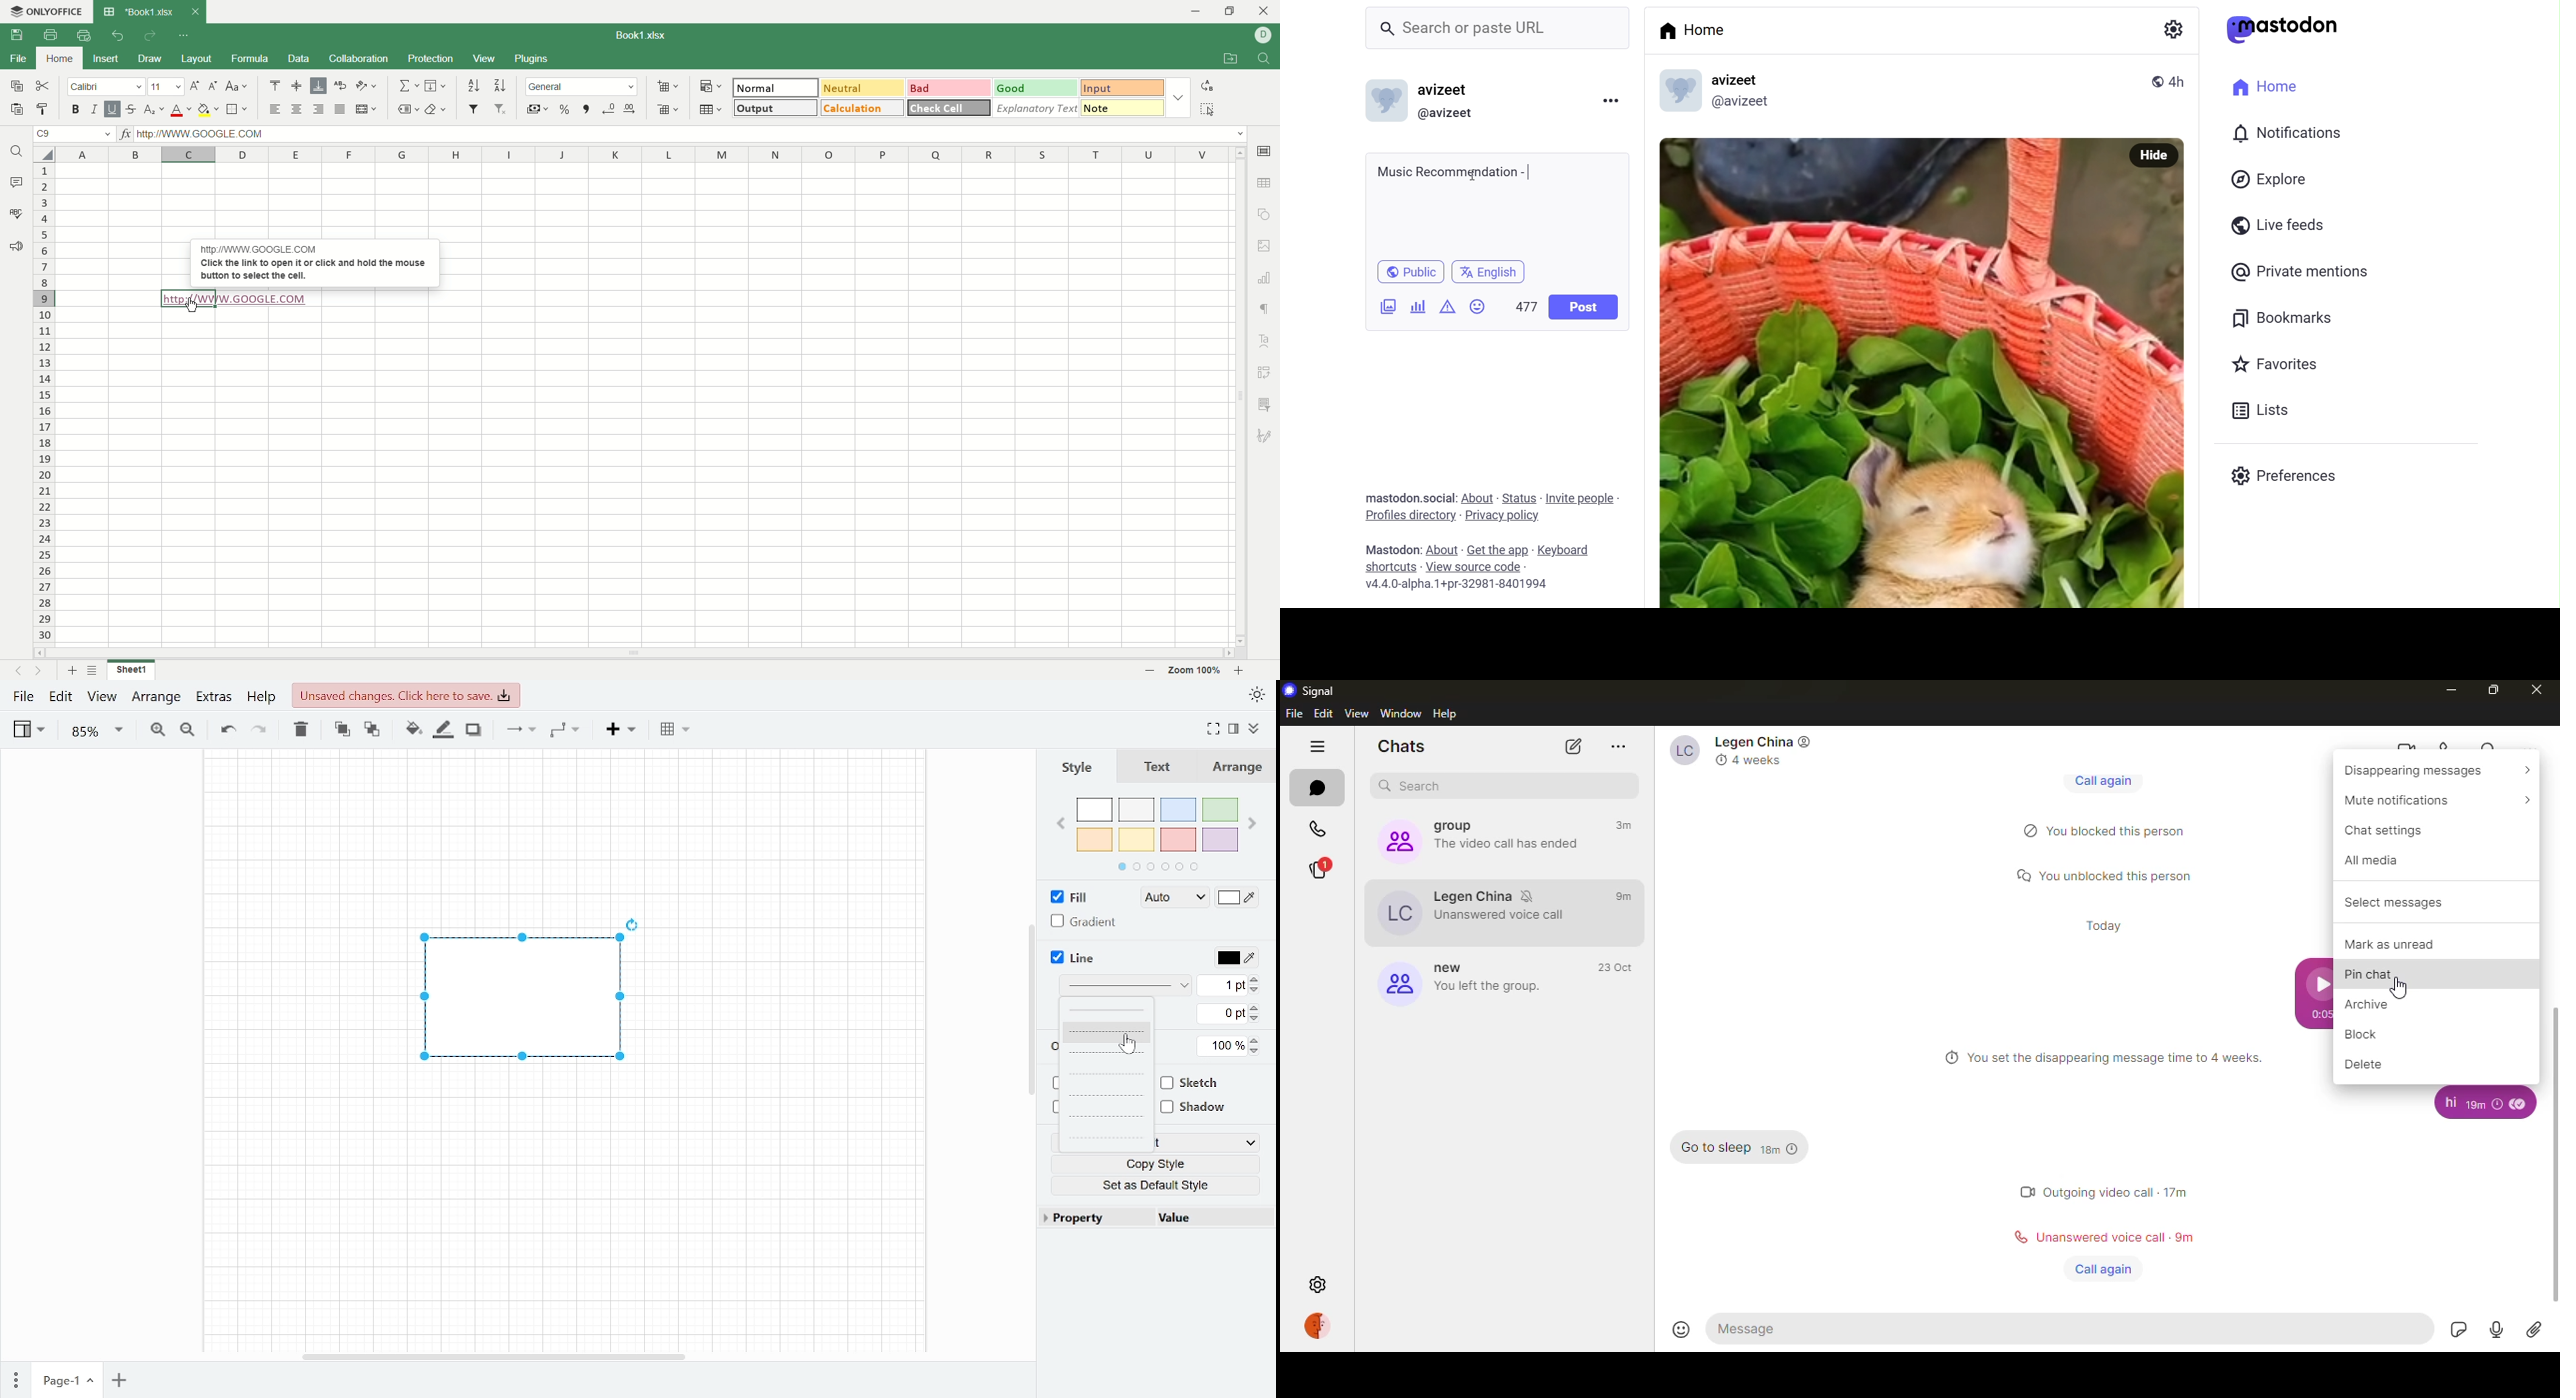 This screenshot has width=2576, height=1400. I want to click on redo, so click(150, 36).